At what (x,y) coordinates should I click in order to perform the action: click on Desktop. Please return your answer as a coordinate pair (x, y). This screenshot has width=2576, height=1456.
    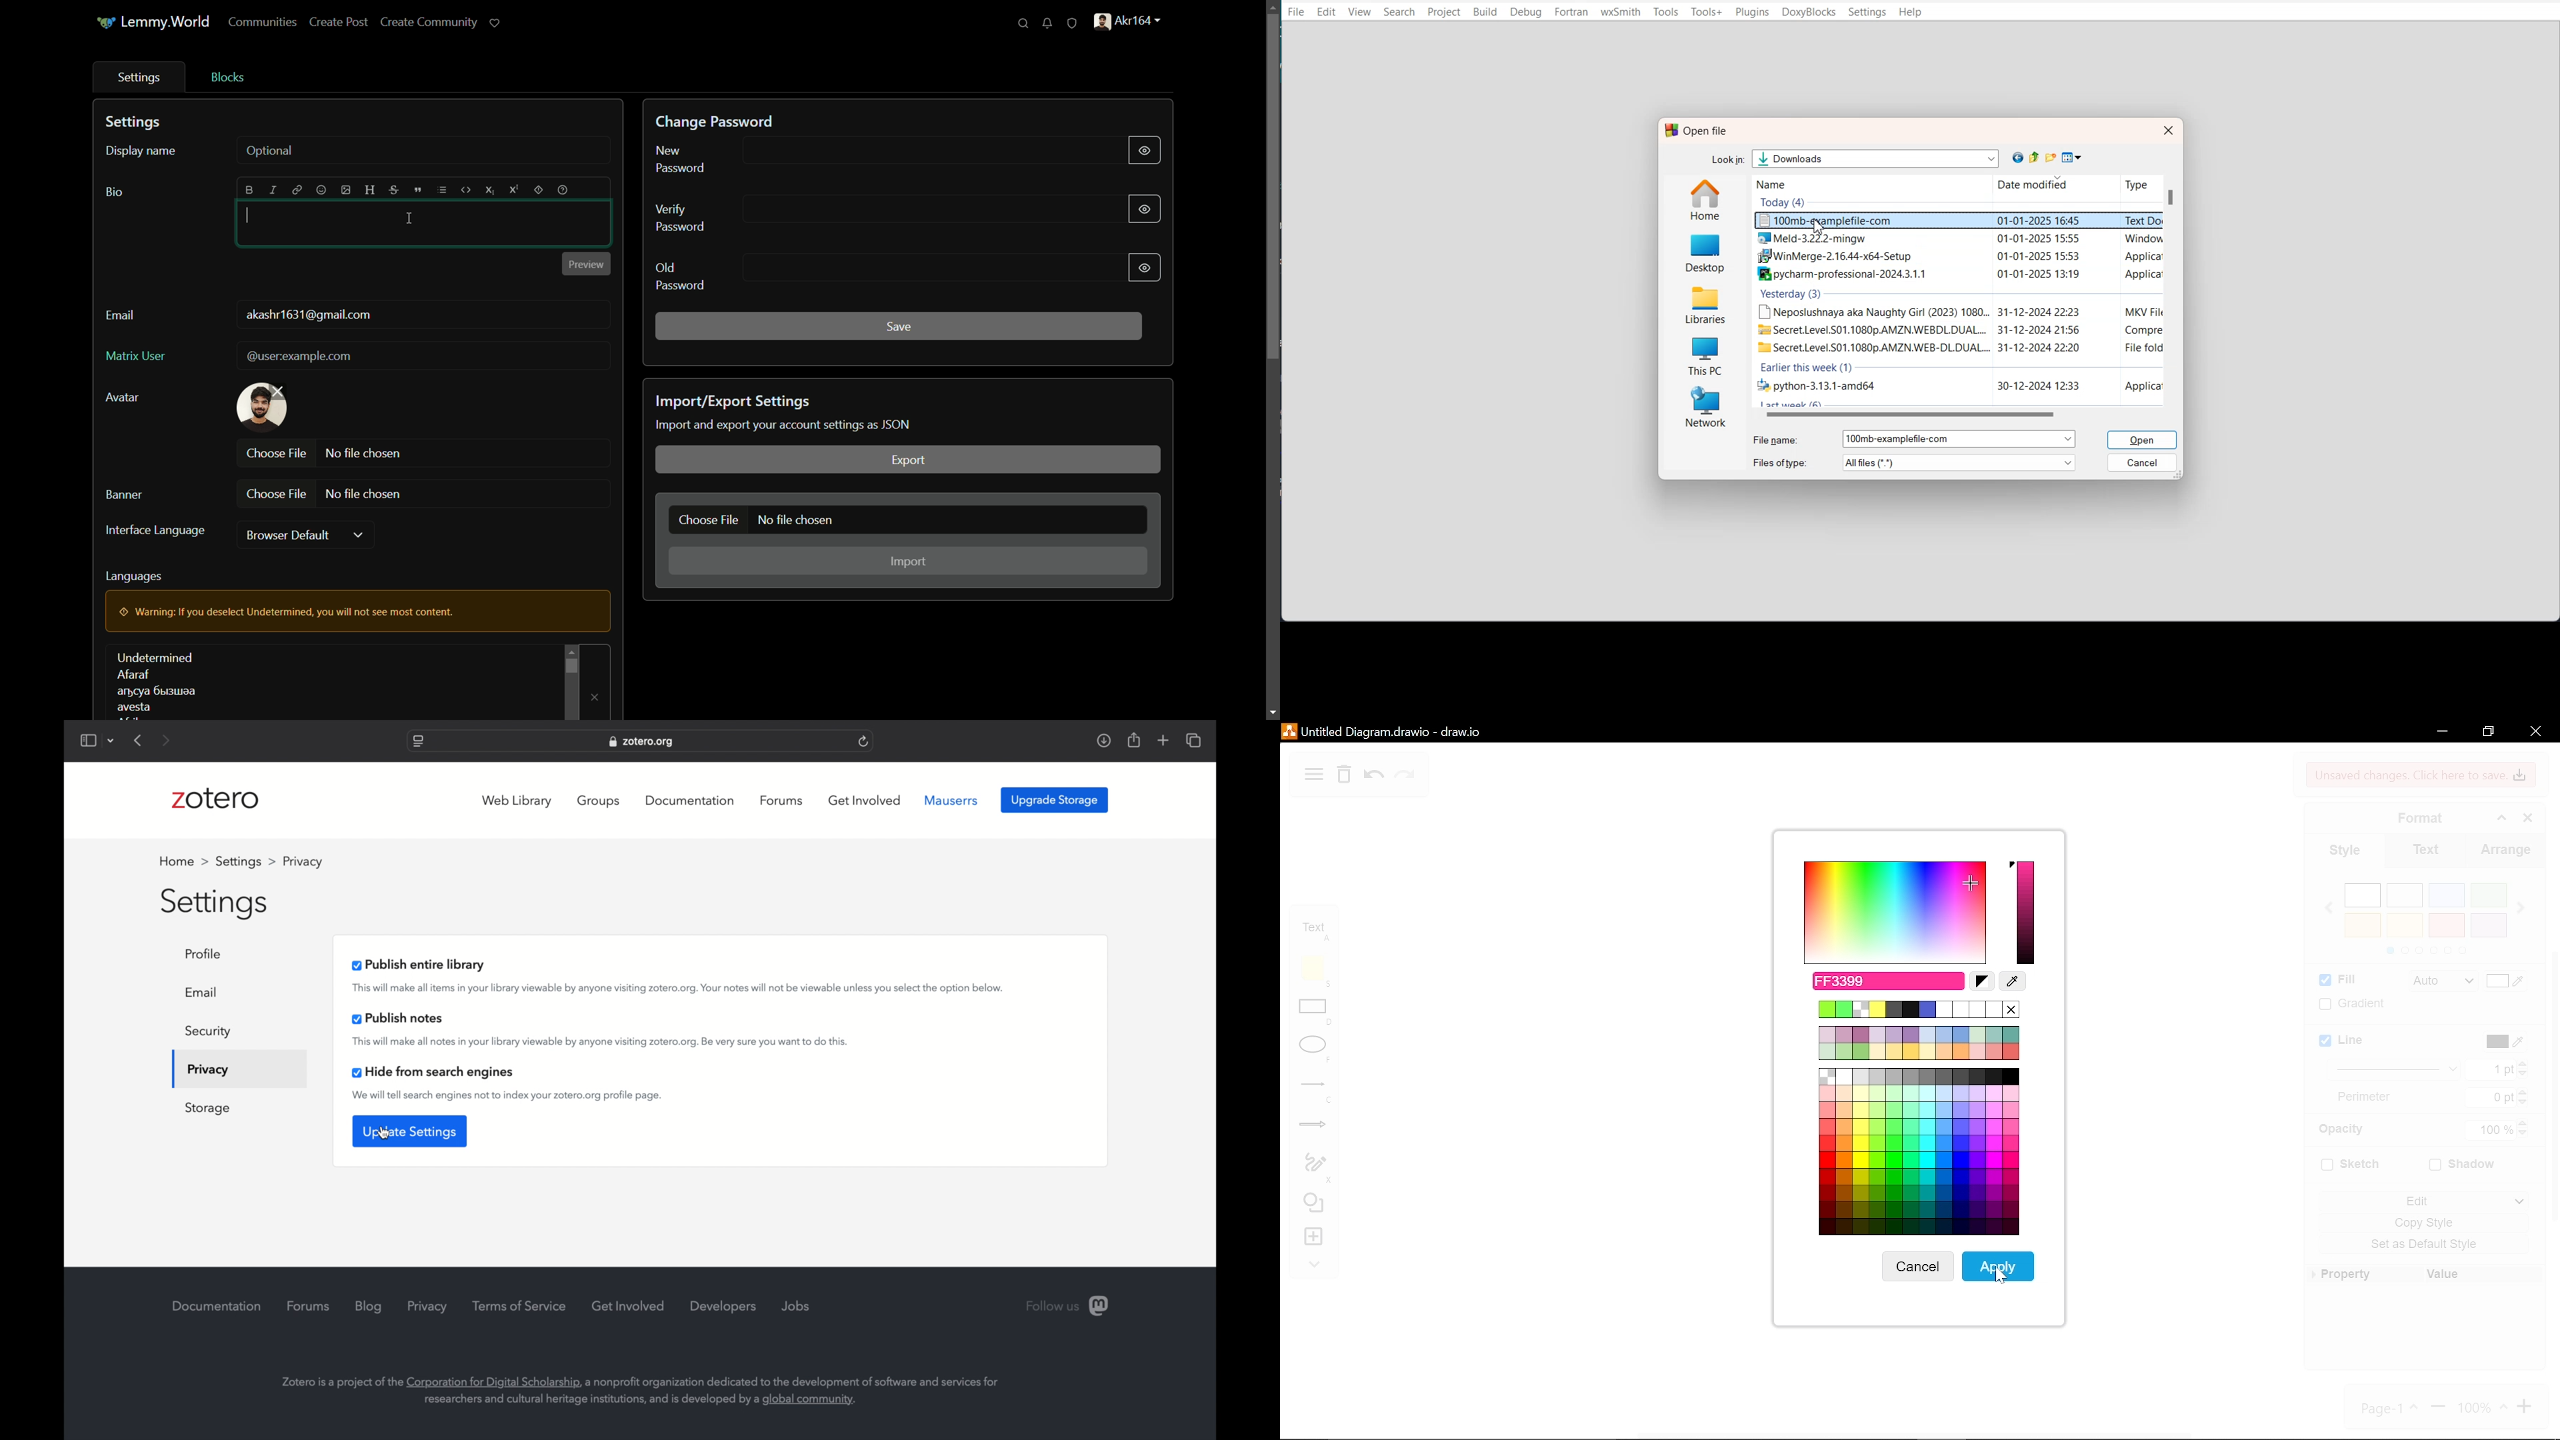
    Looking at the image, I should click on (1706, 252).